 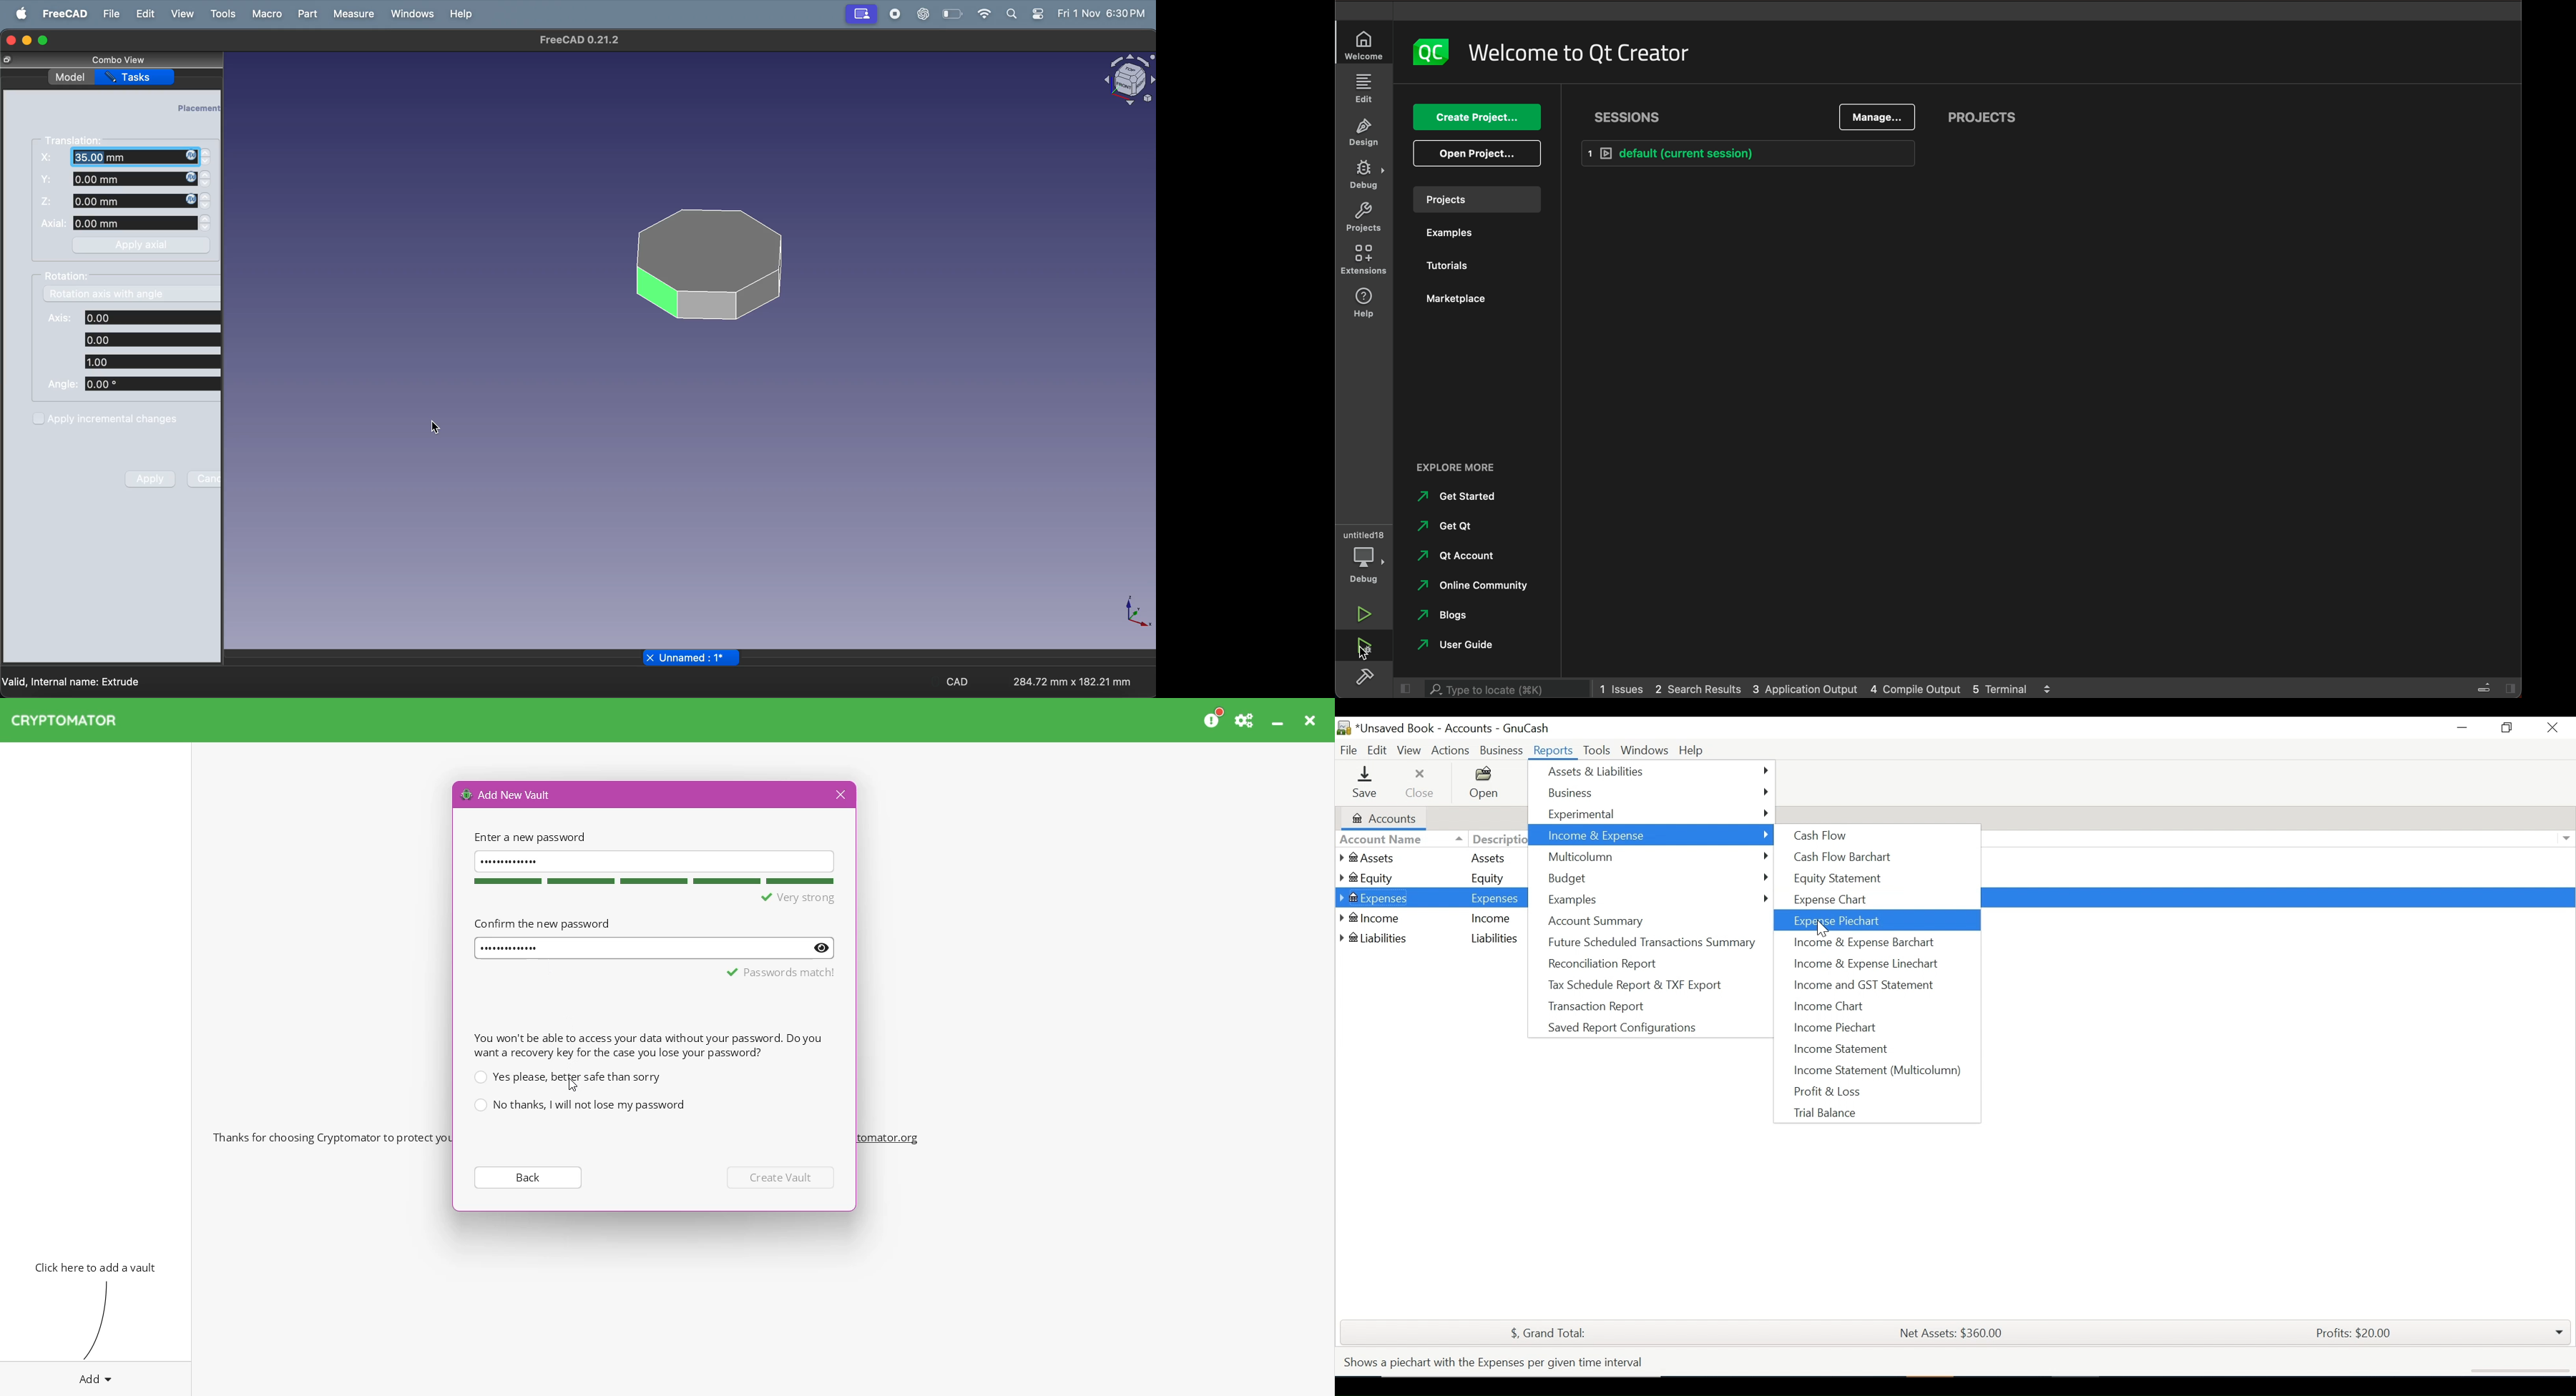 I want to click on apple menu, so click(x=19, y=14).